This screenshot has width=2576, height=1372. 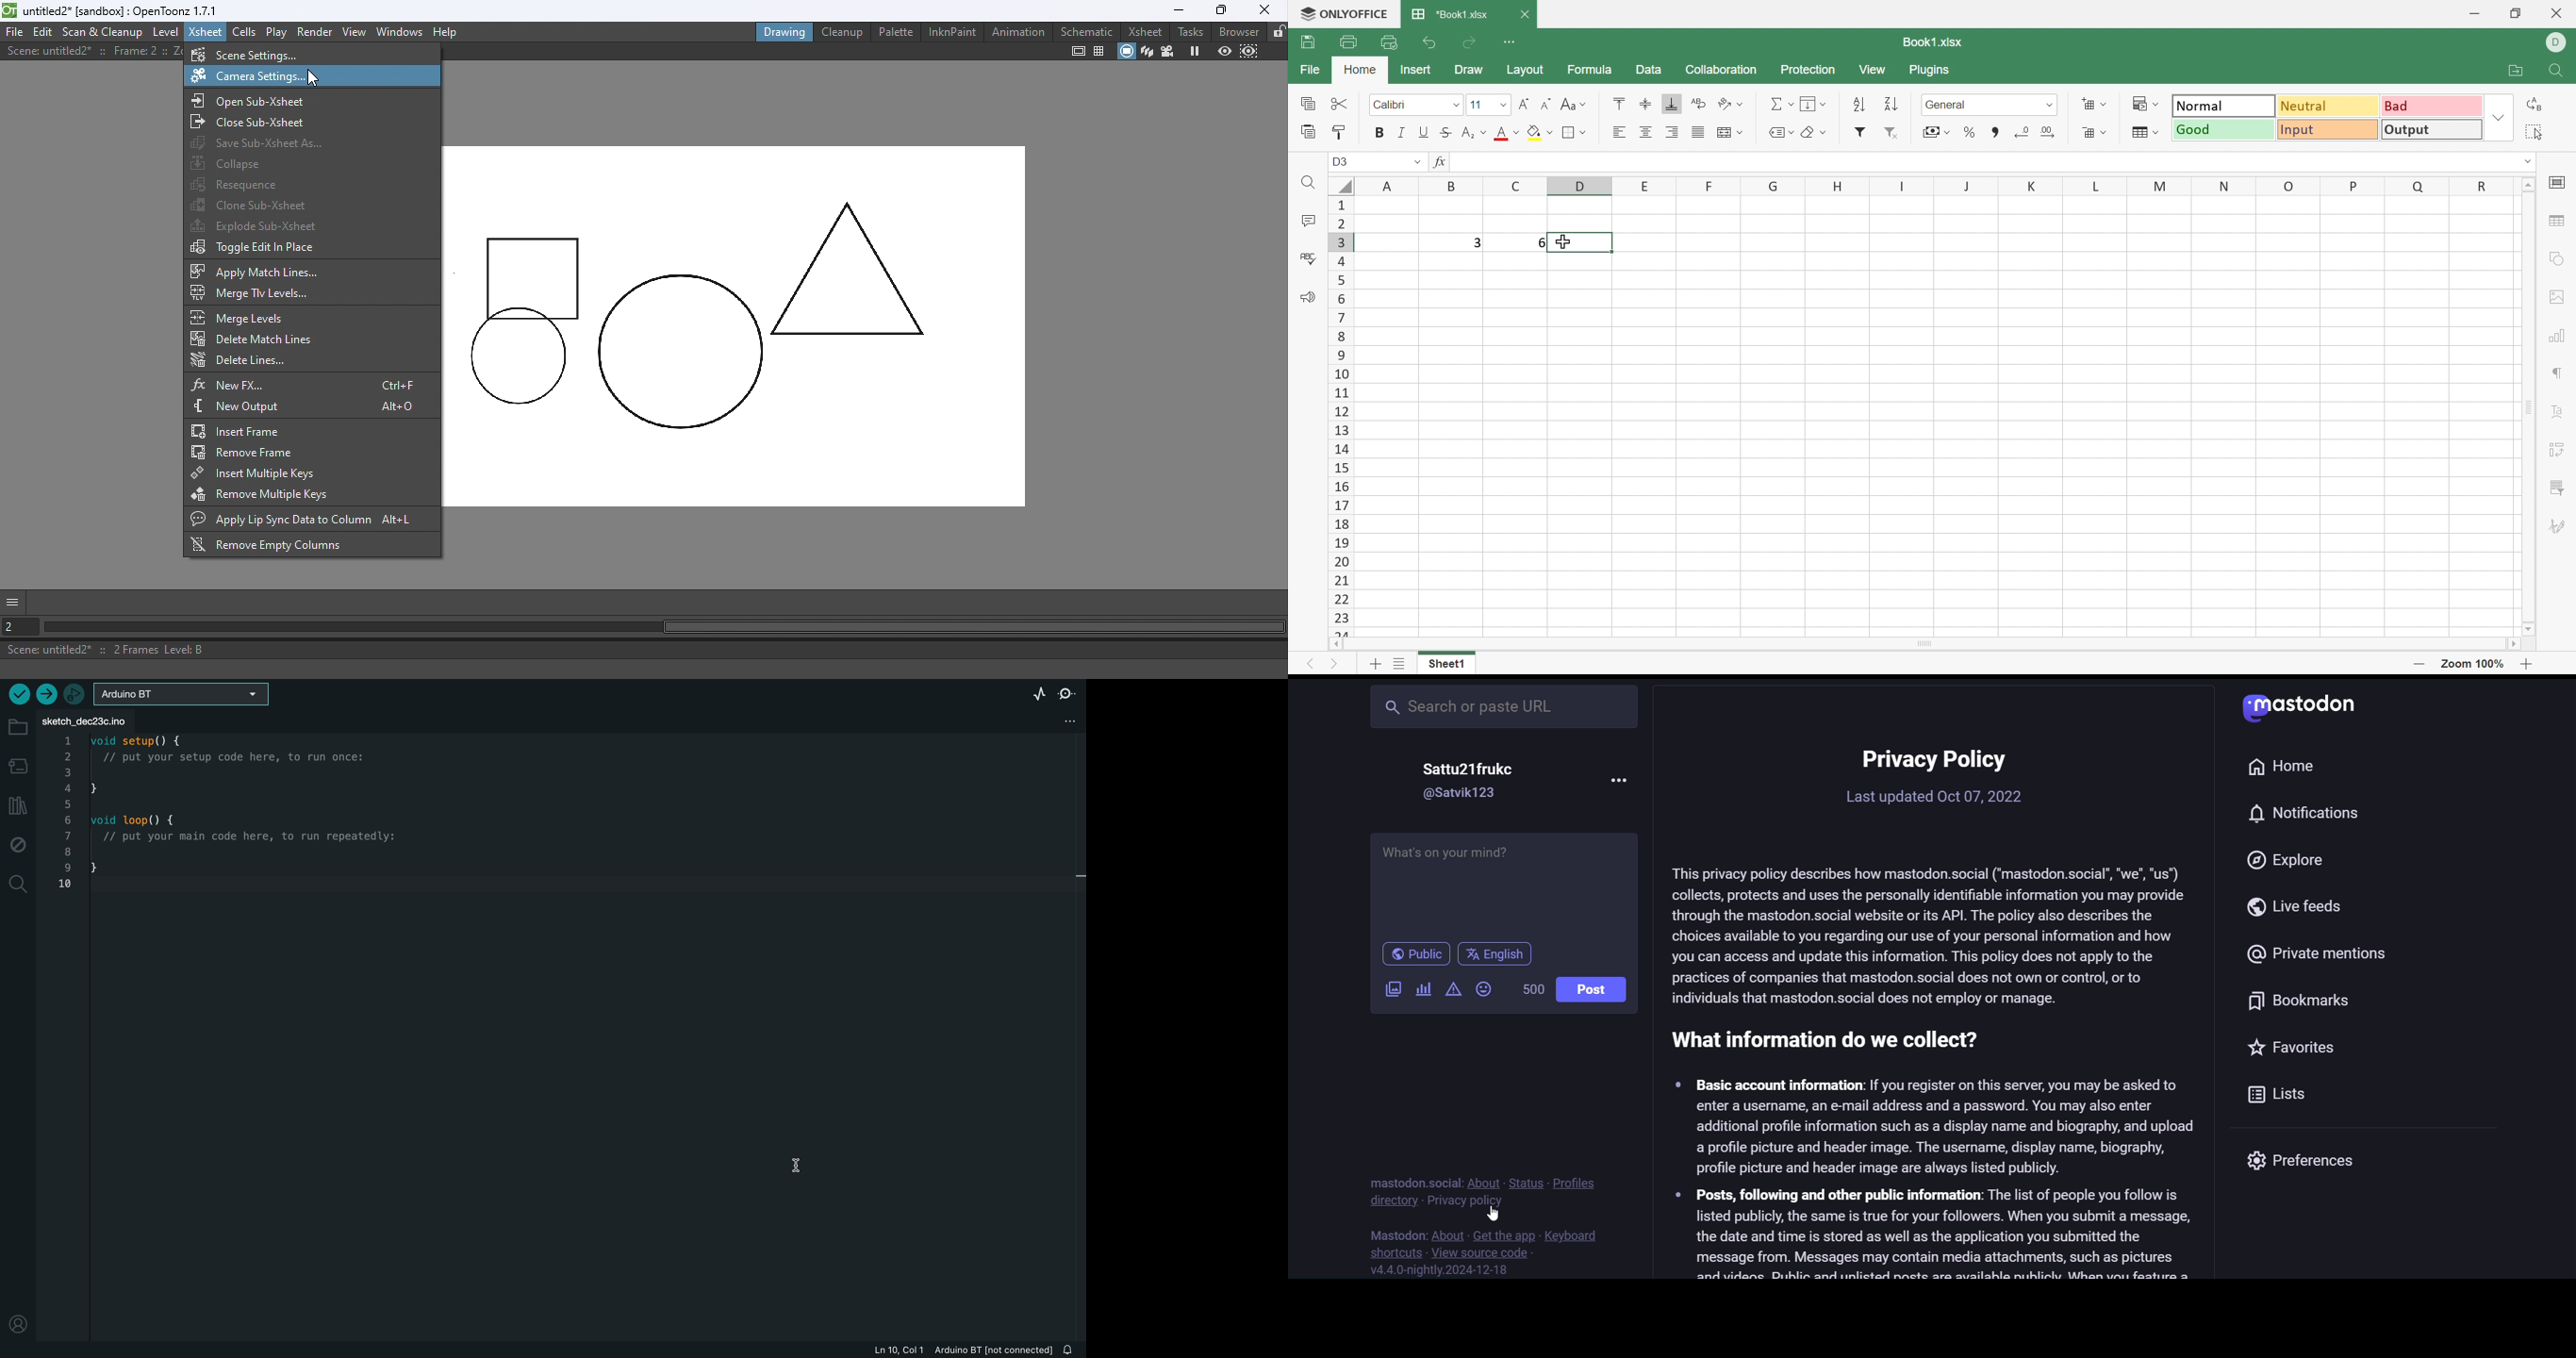 I want to click on lists, so click(x=2279, y=1096).